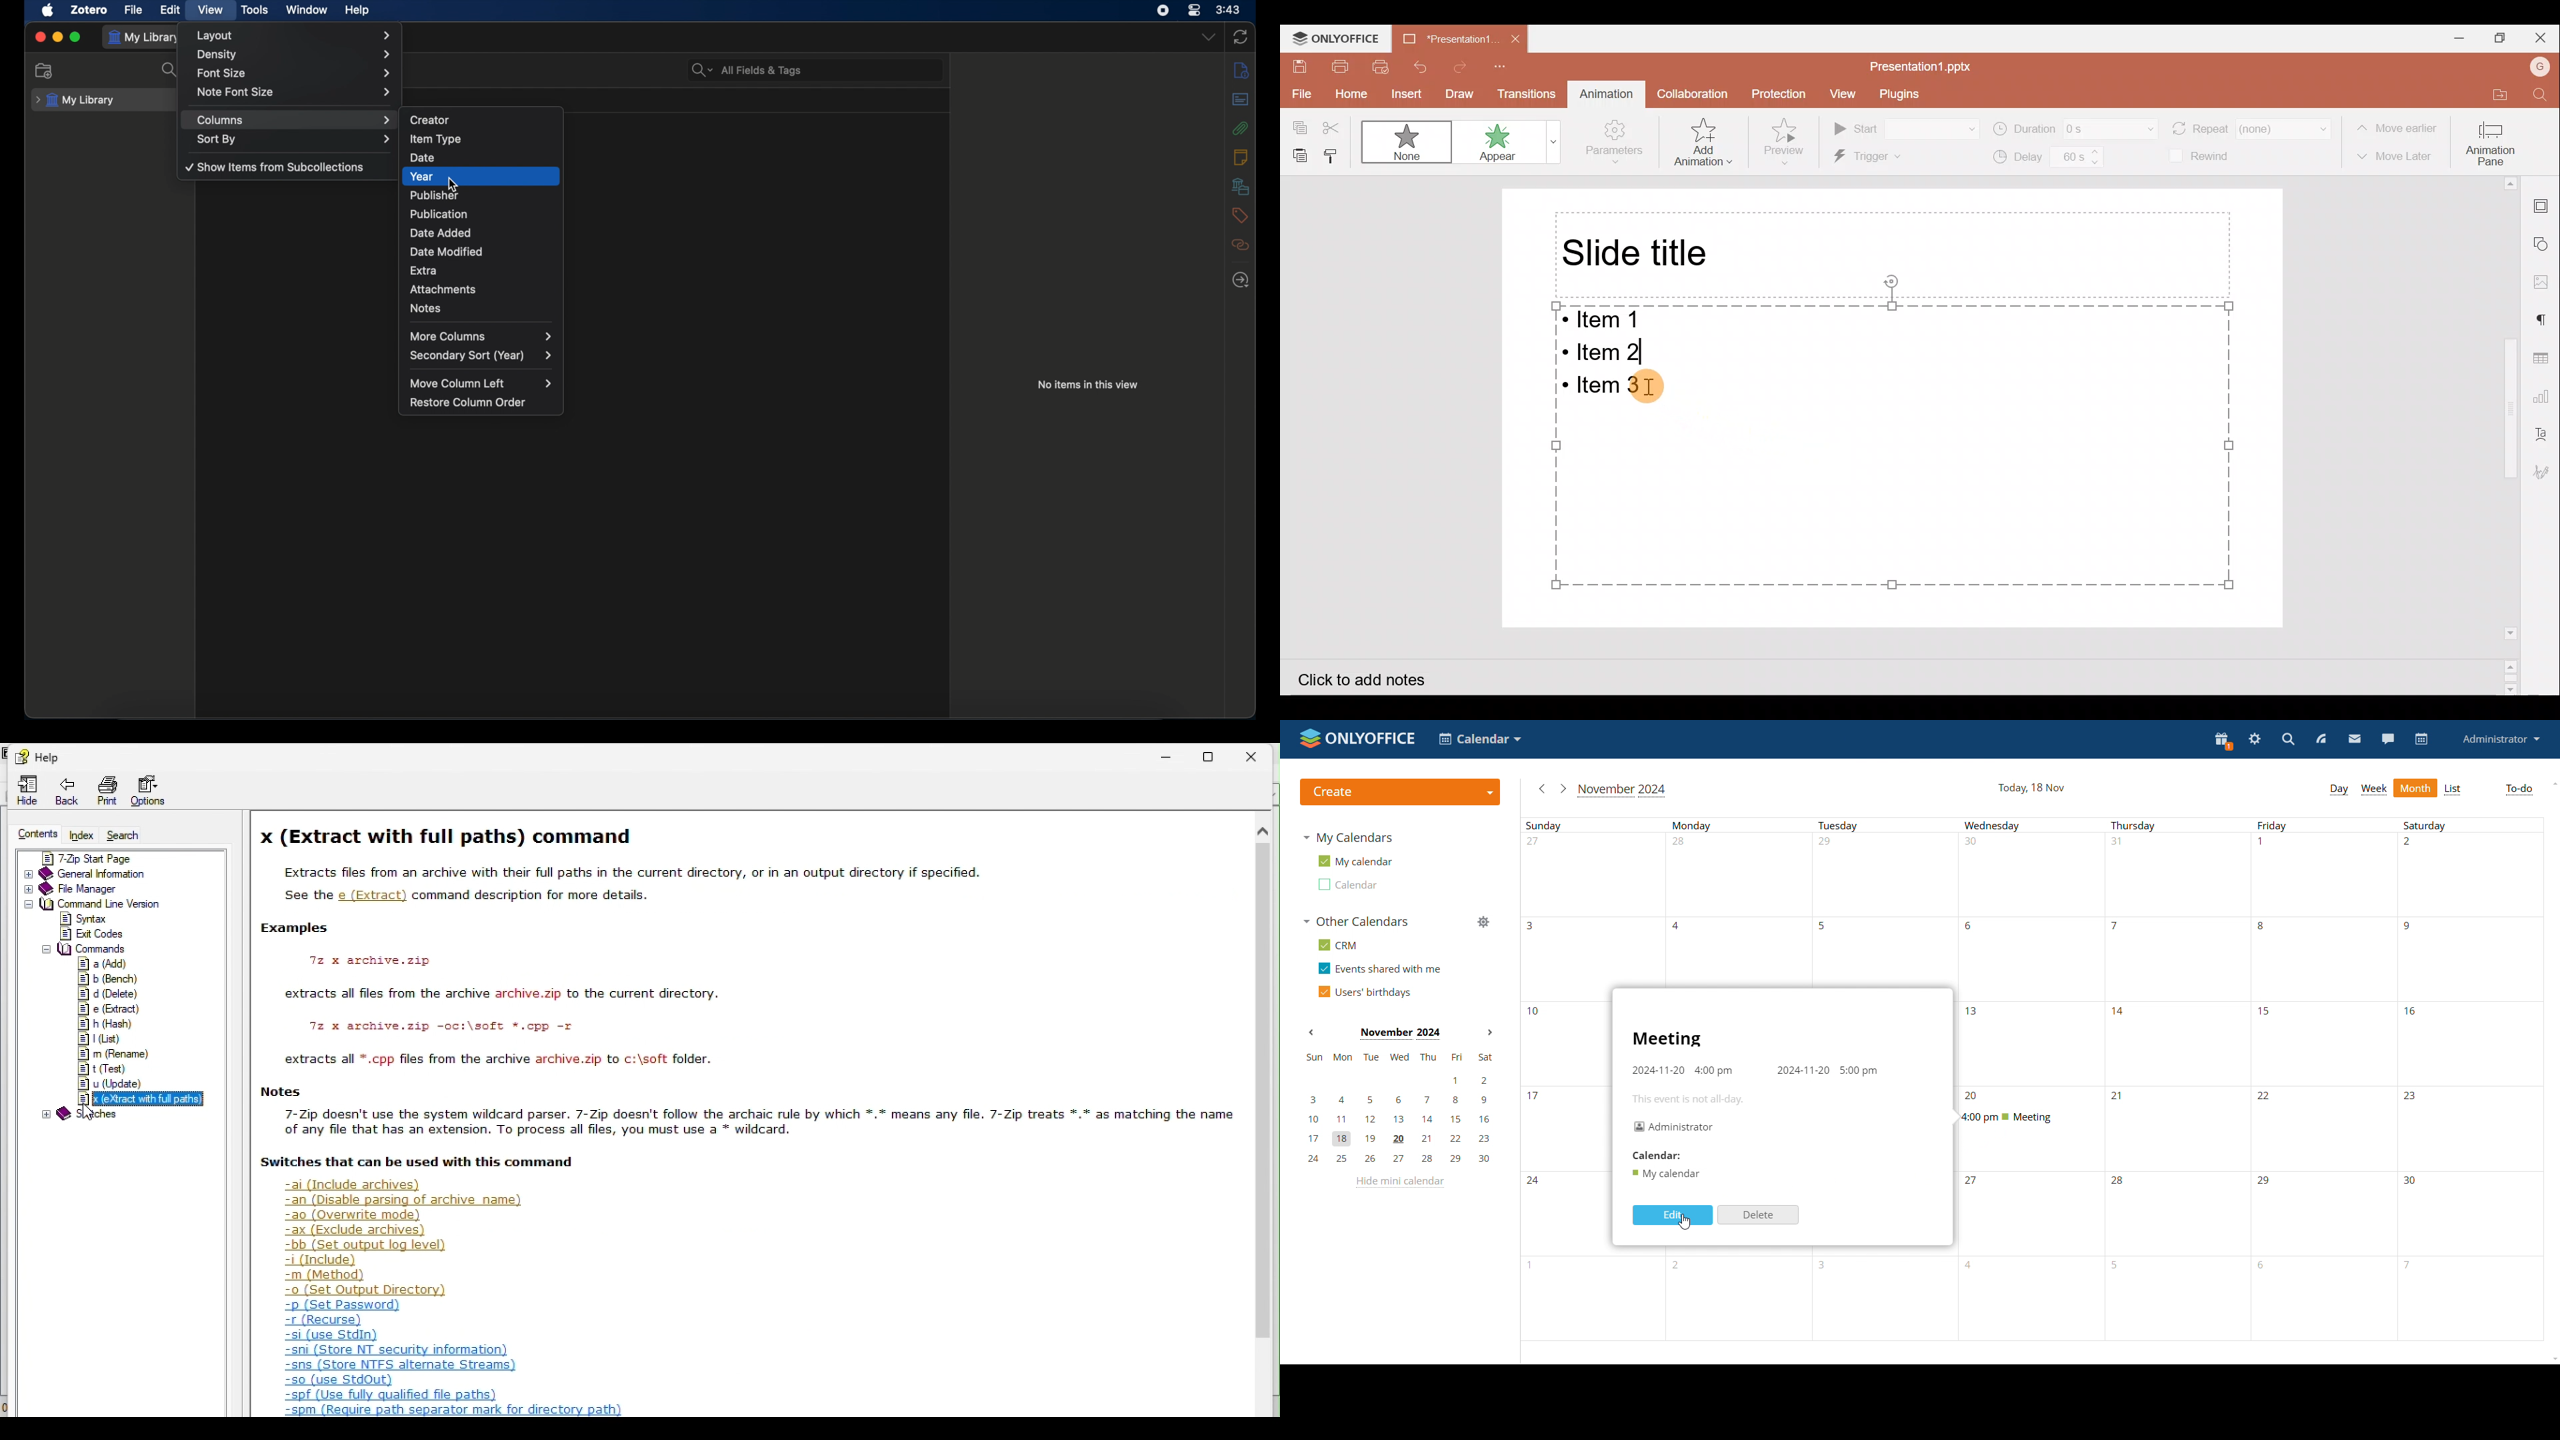 The width and height of the screenshot is (2576, 1456). What do you see at coordinates (1457, 94) in the screenshot?
I see `Draw` at bounding box center [1457, 94].